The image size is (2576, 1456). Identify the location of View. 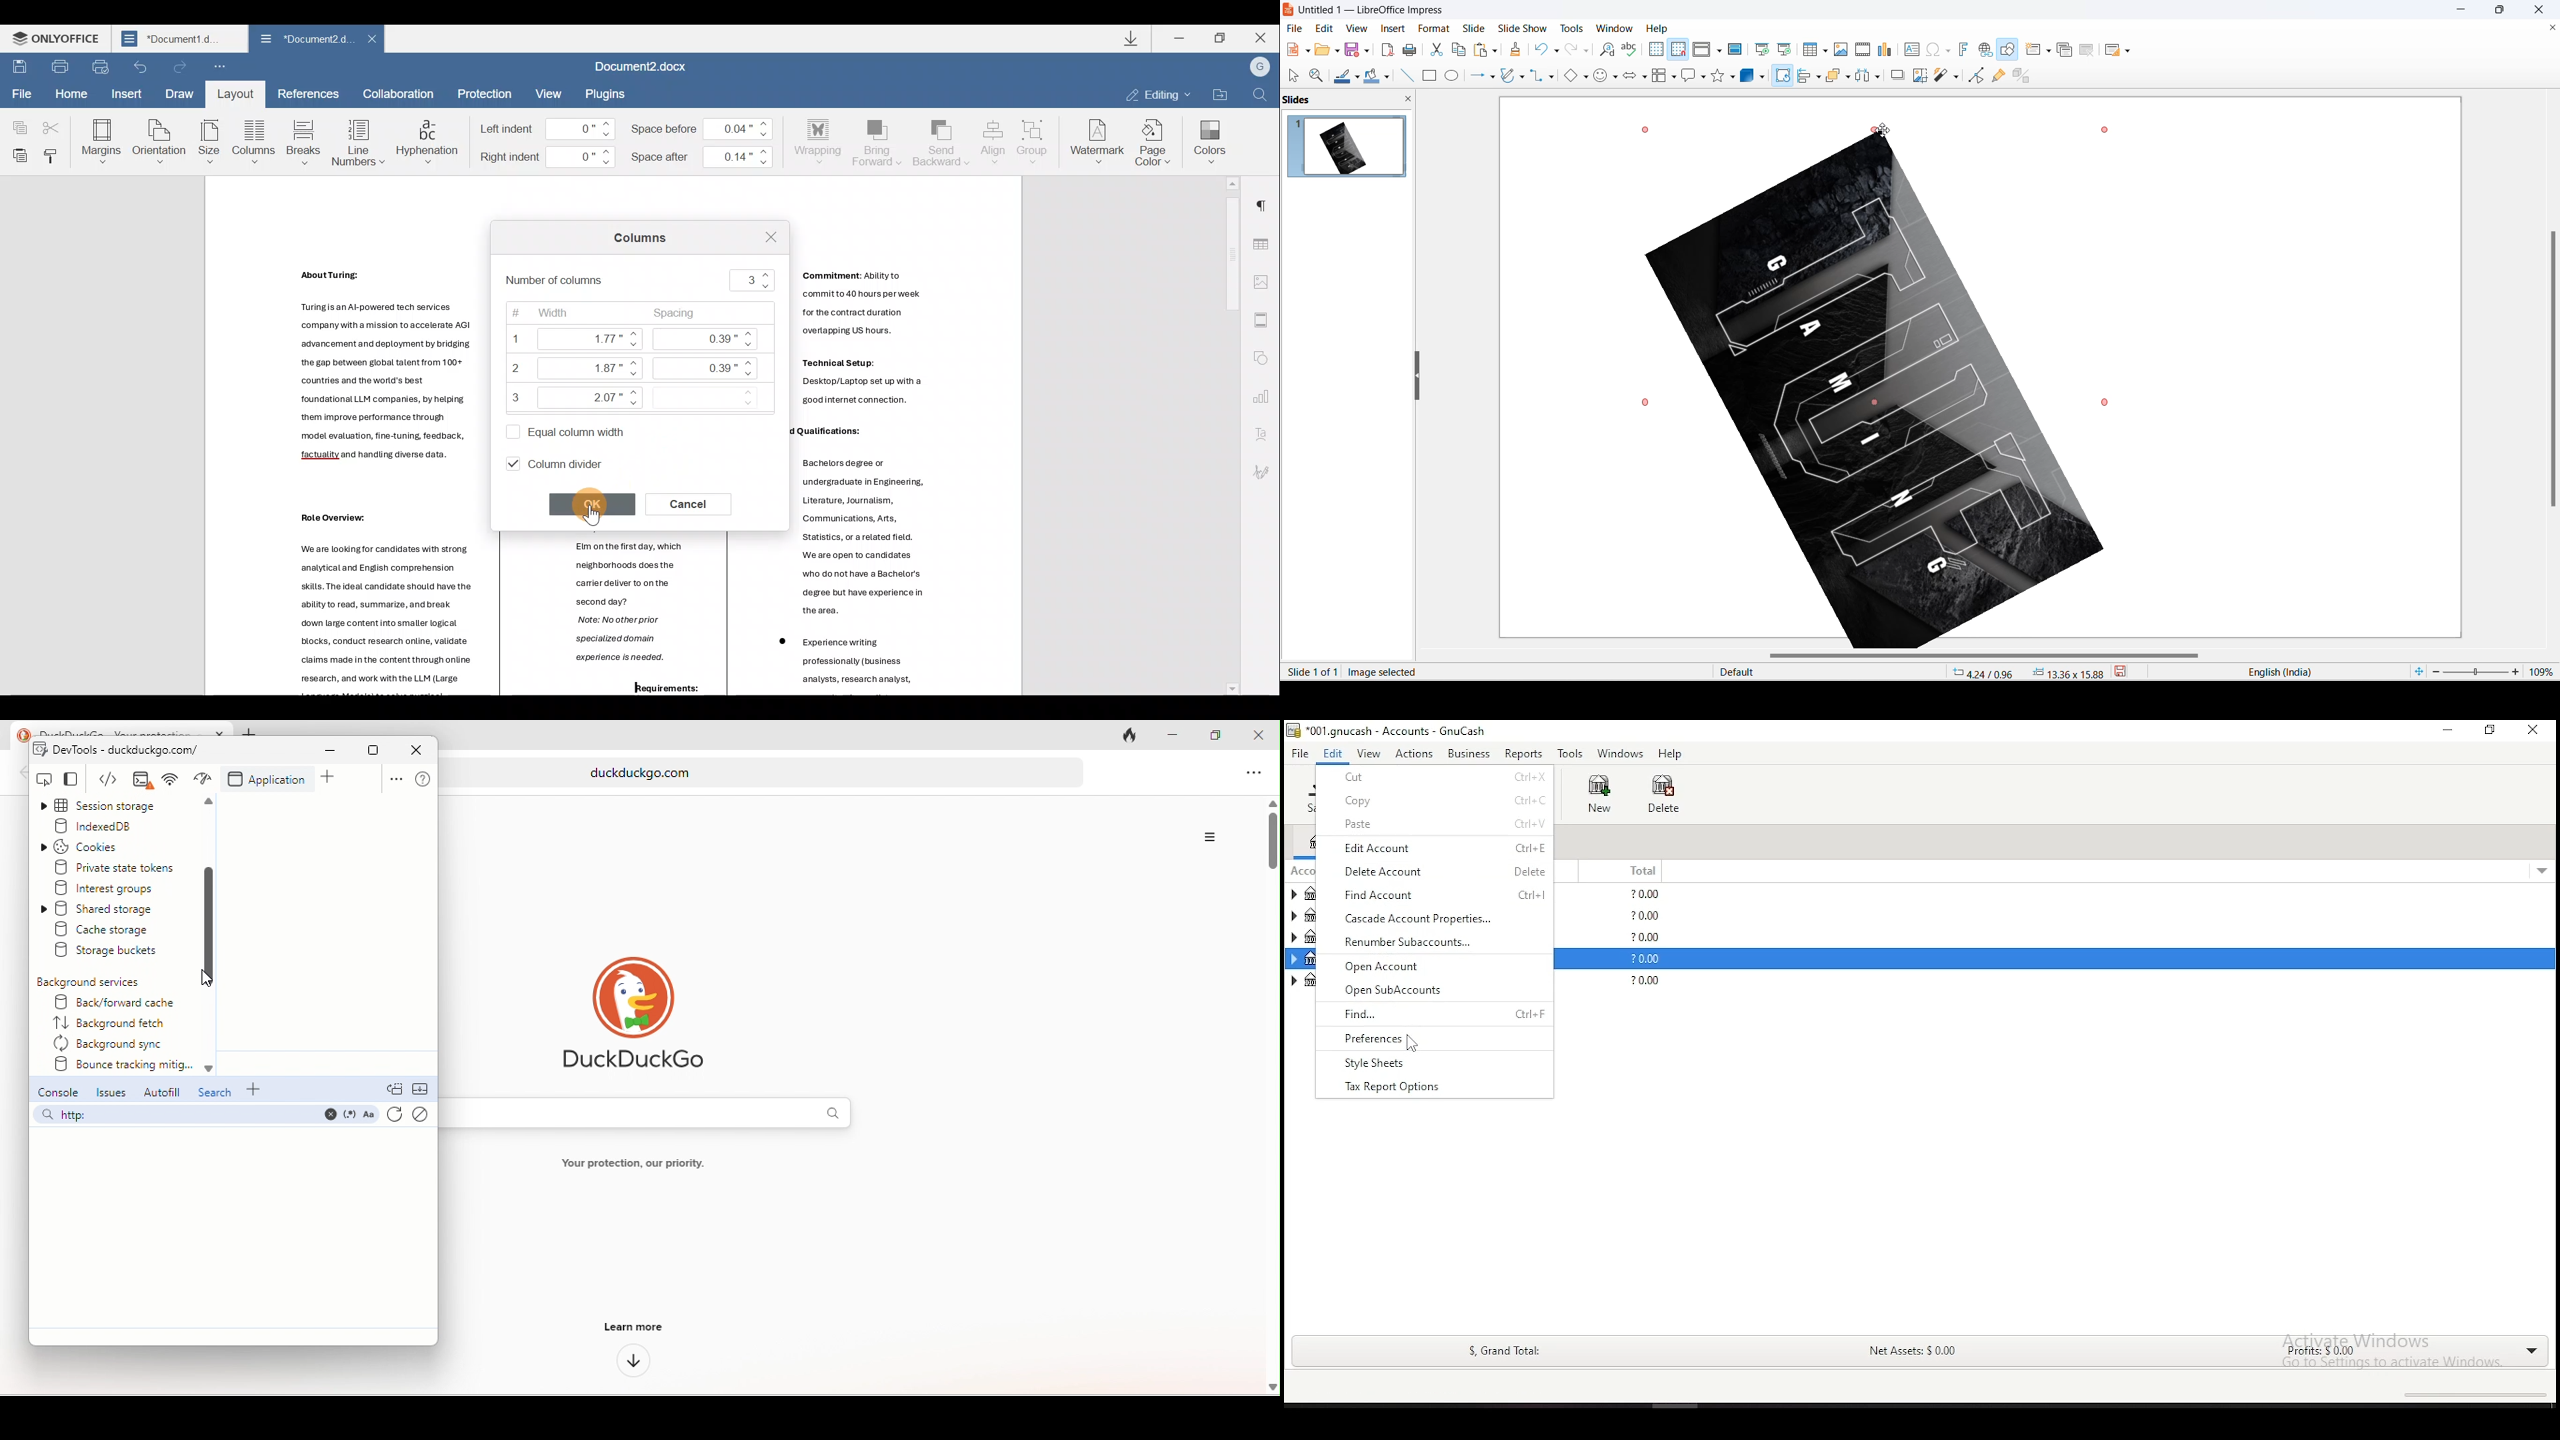
(549, 93).